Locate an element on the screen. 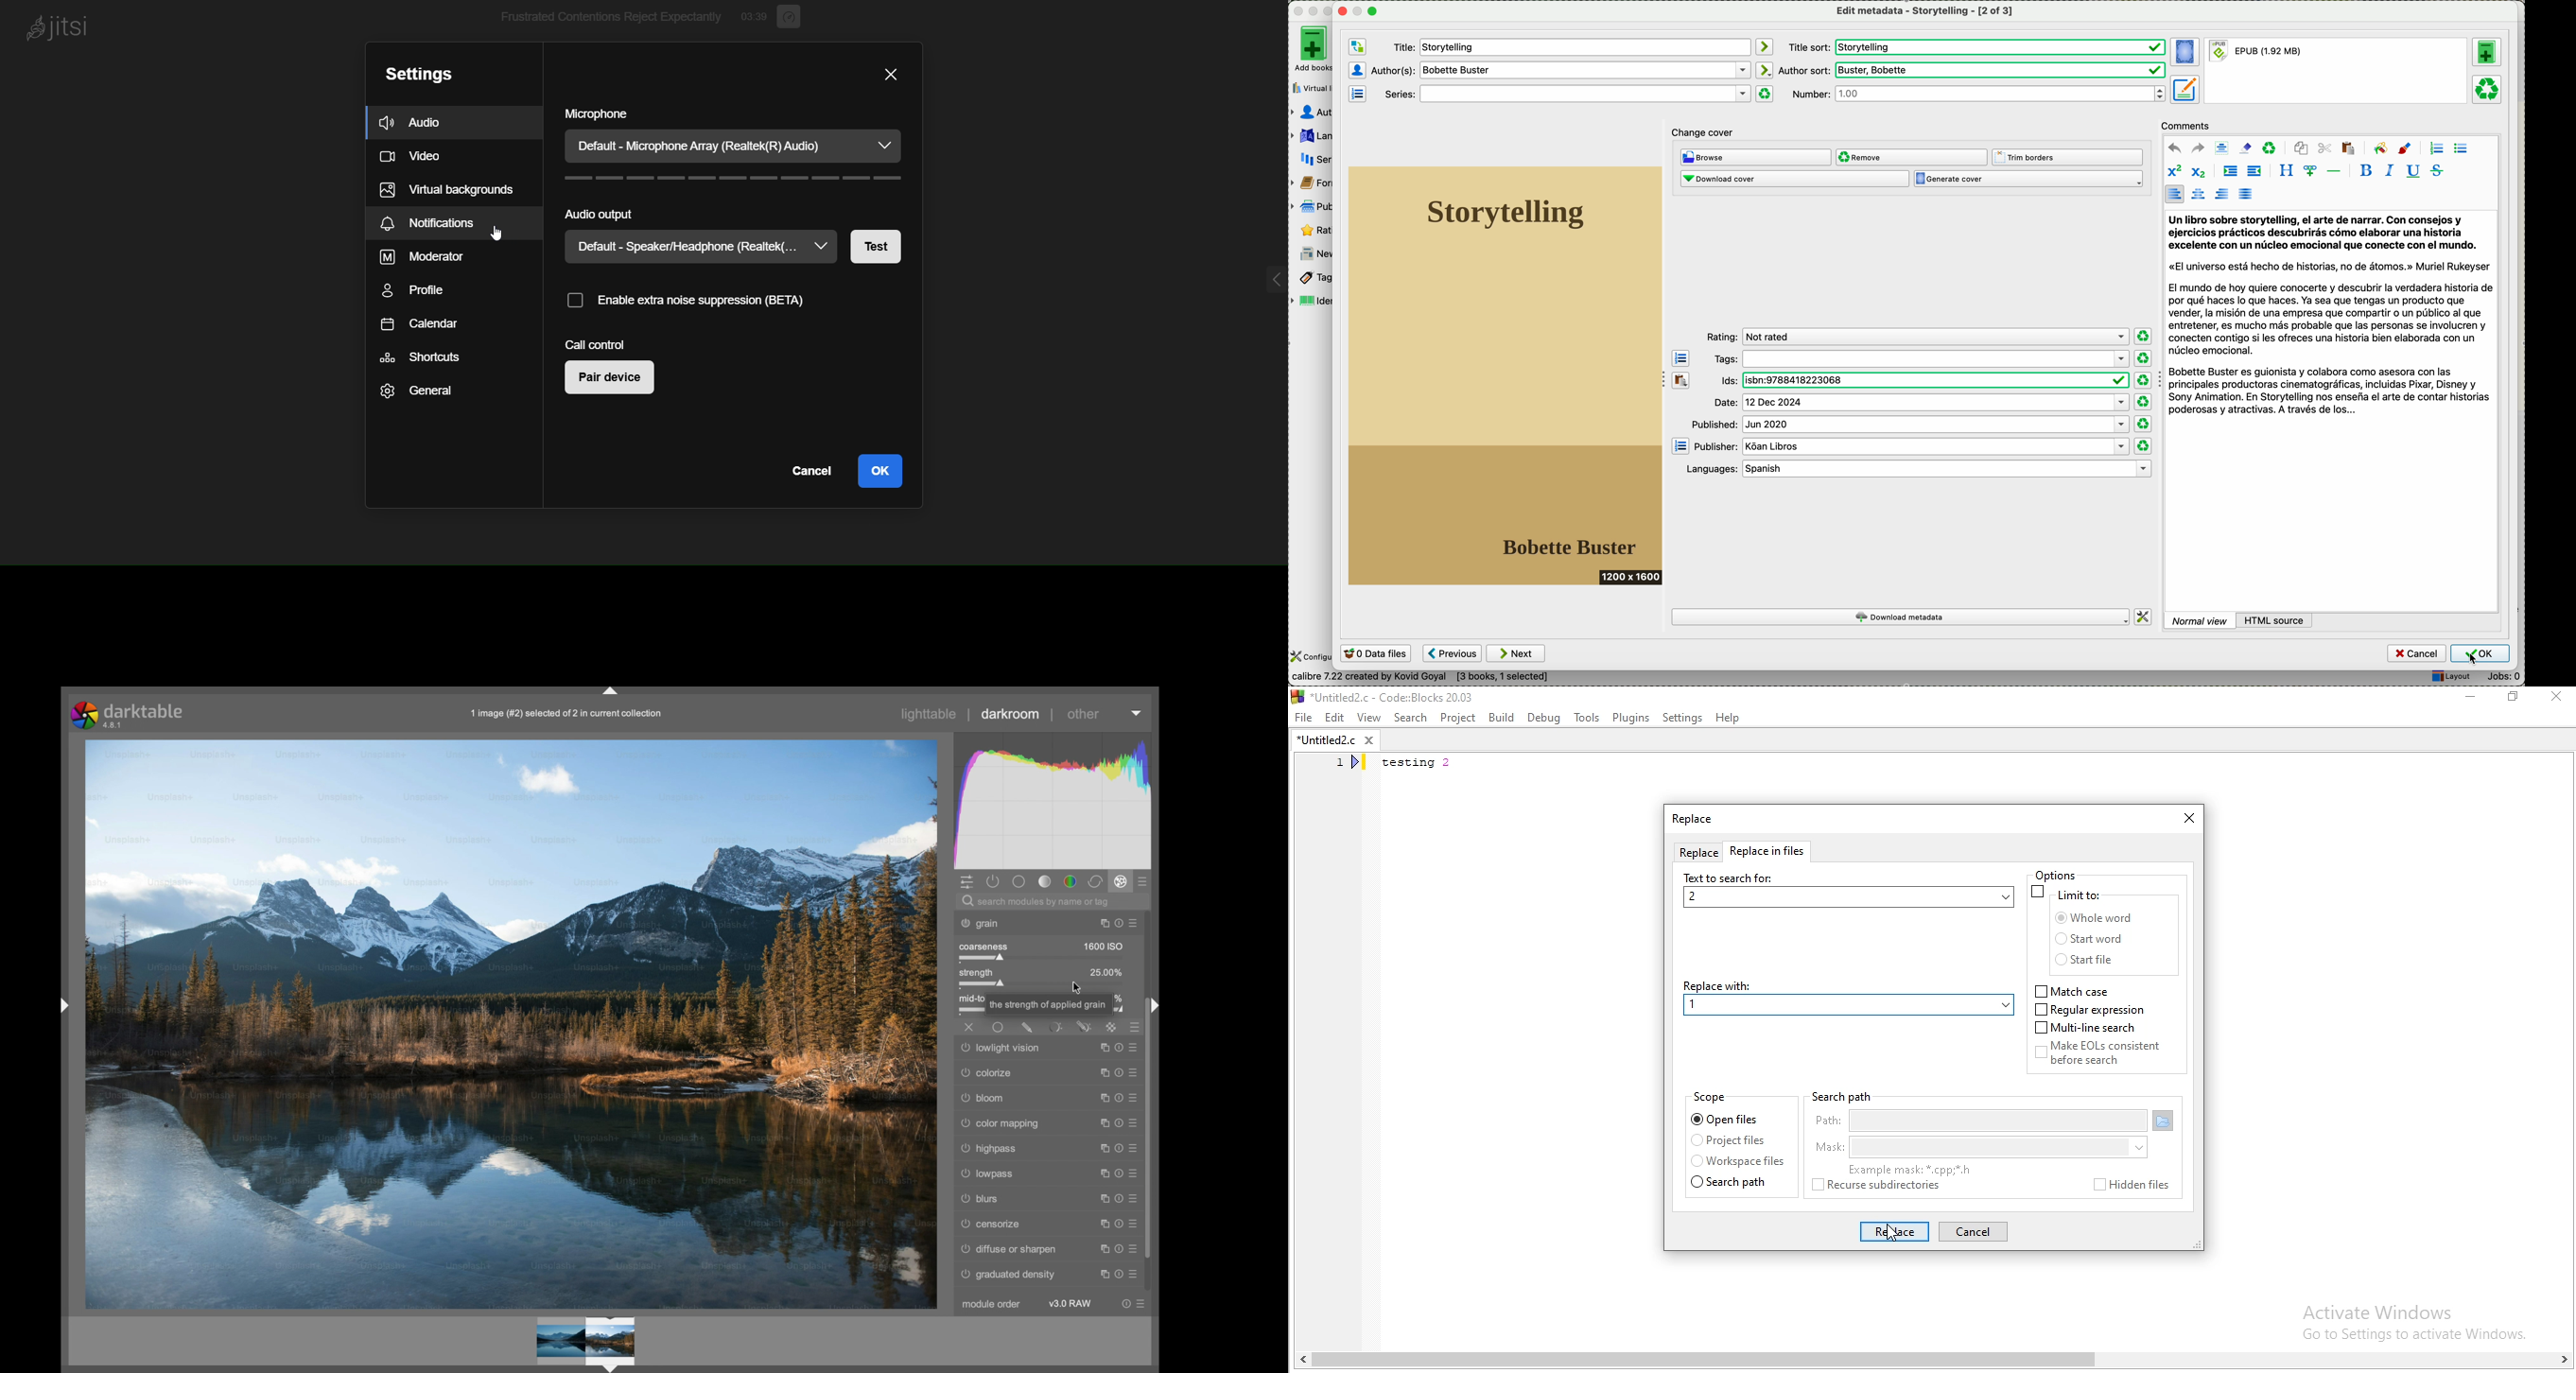 The width and height of the screenshot is (2576, 1400). lowpass is located at coordinates (987, 1175).